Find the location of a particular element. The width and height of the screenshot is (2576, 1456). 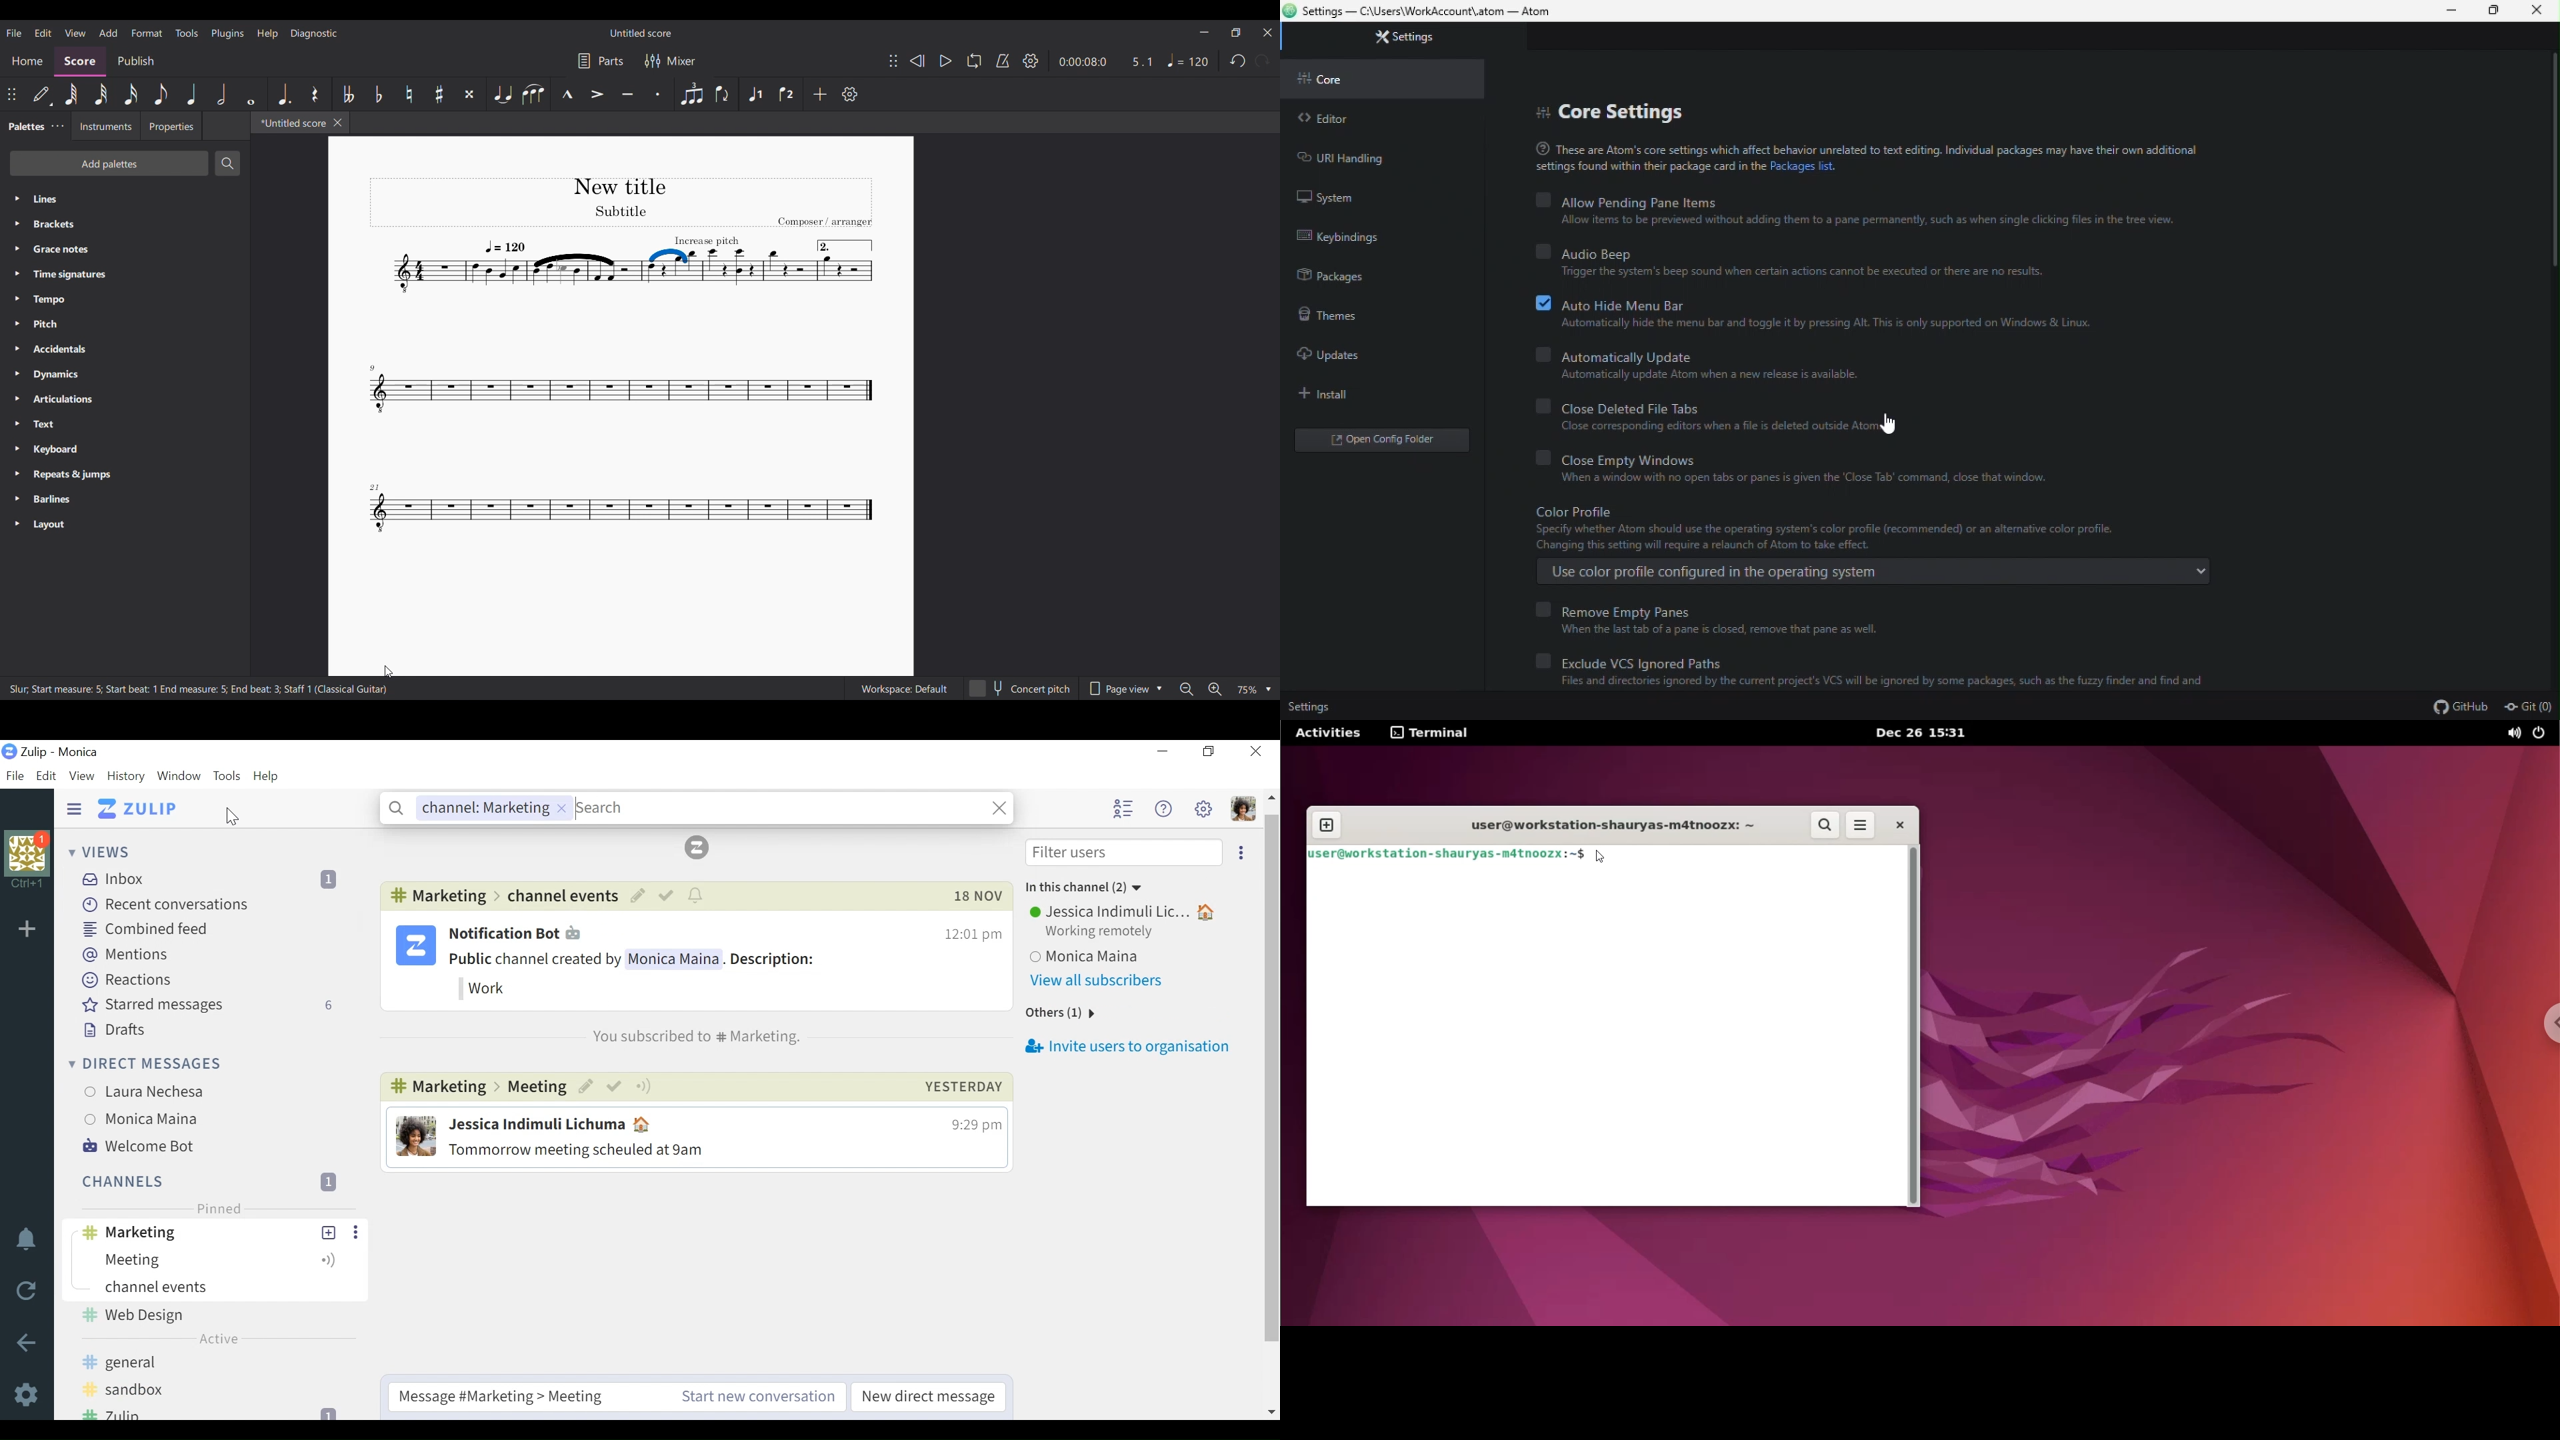

Go to Home view (Inbox) is located at coordinates (137, 808).